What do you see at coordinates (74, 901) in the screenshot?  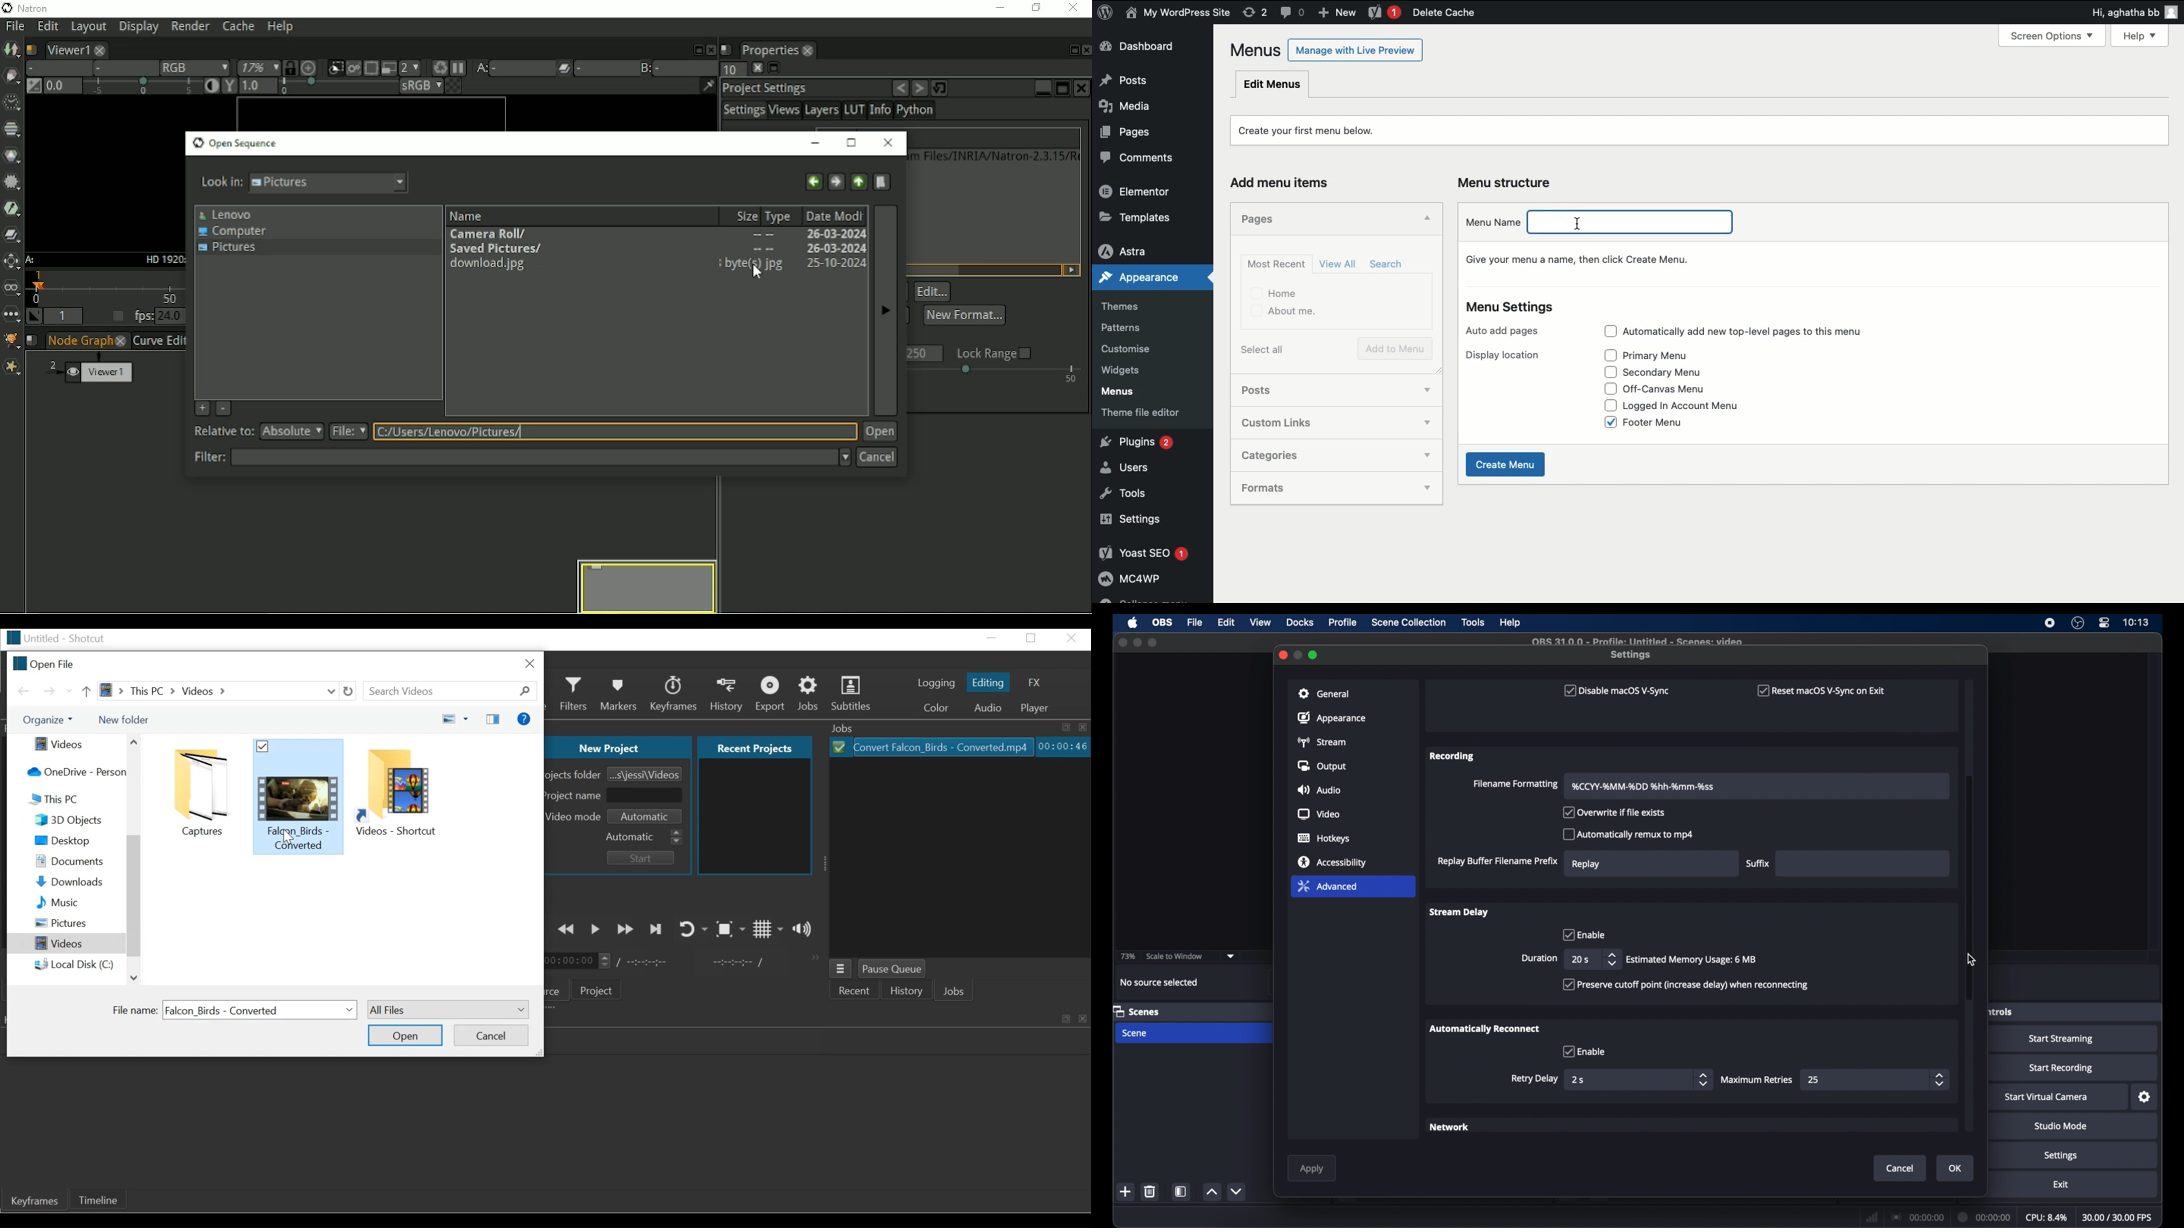 I see `Music` at bounding box center [74, 901].